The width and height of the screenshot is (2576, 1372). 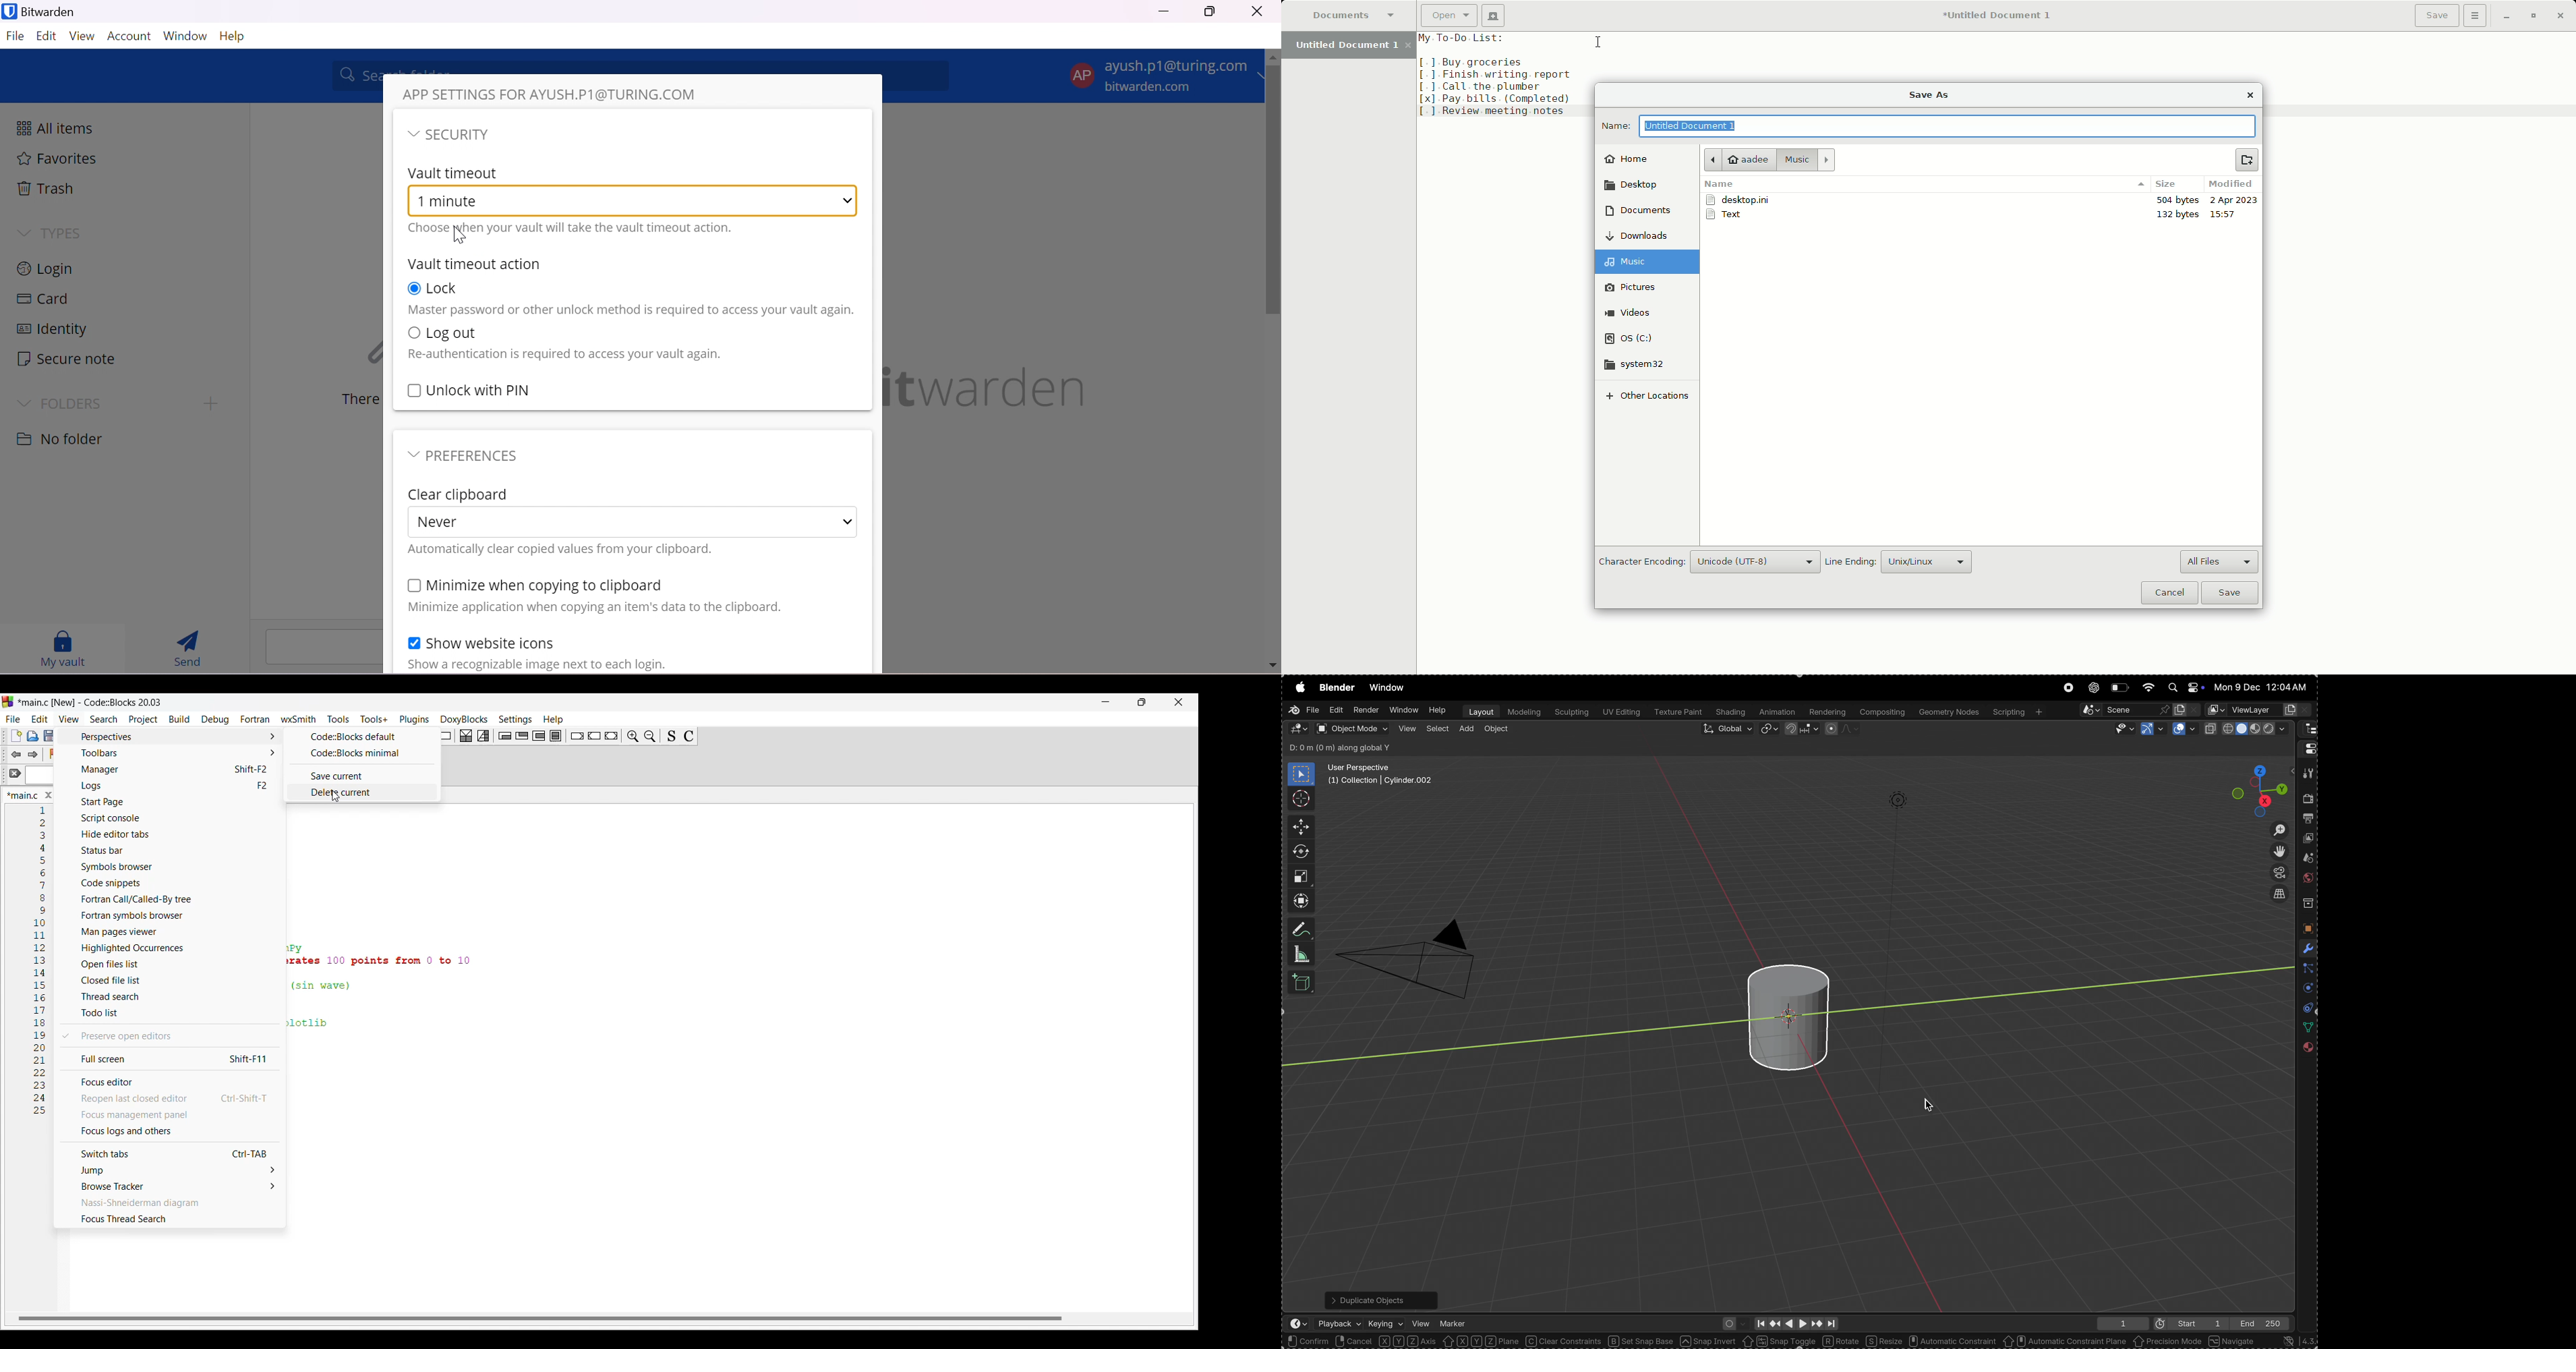 What do you see at coordinates (42, 776) in the screenshot?
I see `Text box and text options` at bounding box center [42, 776].